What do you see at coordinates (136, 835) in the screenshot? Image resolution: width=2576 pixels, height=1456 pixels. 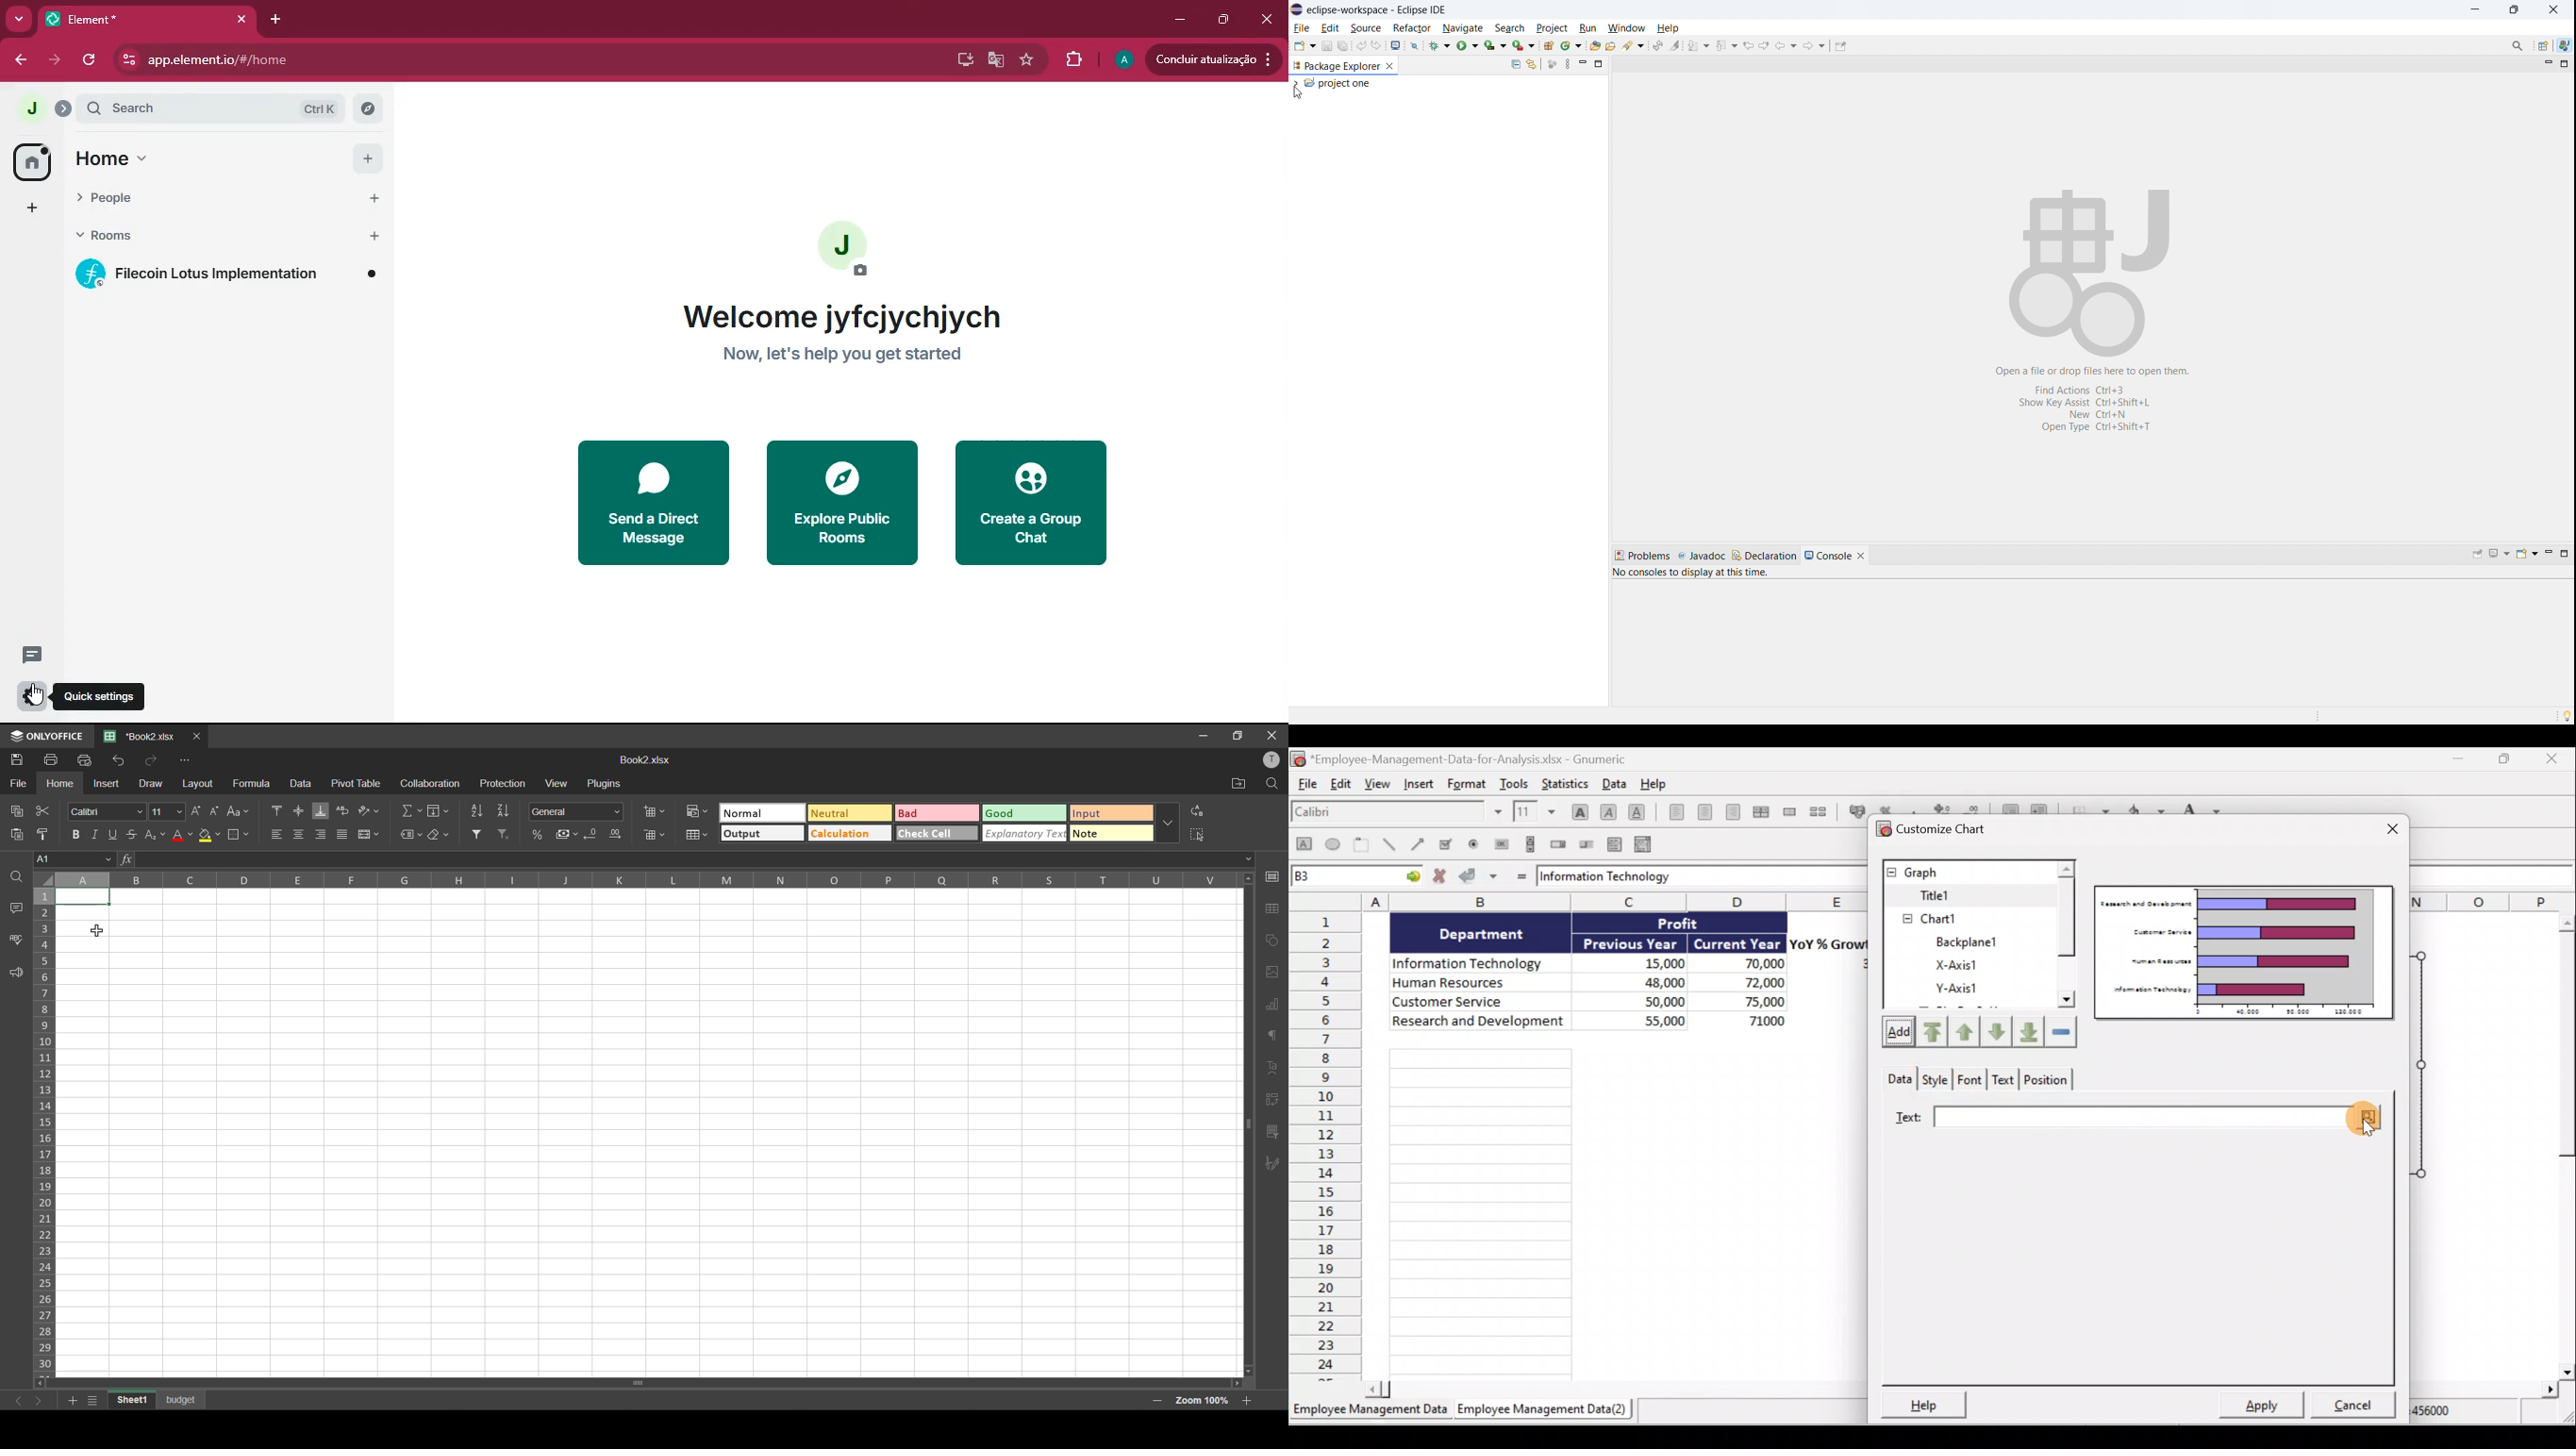 I see `strikethrough` at bounding box center [136, 835].